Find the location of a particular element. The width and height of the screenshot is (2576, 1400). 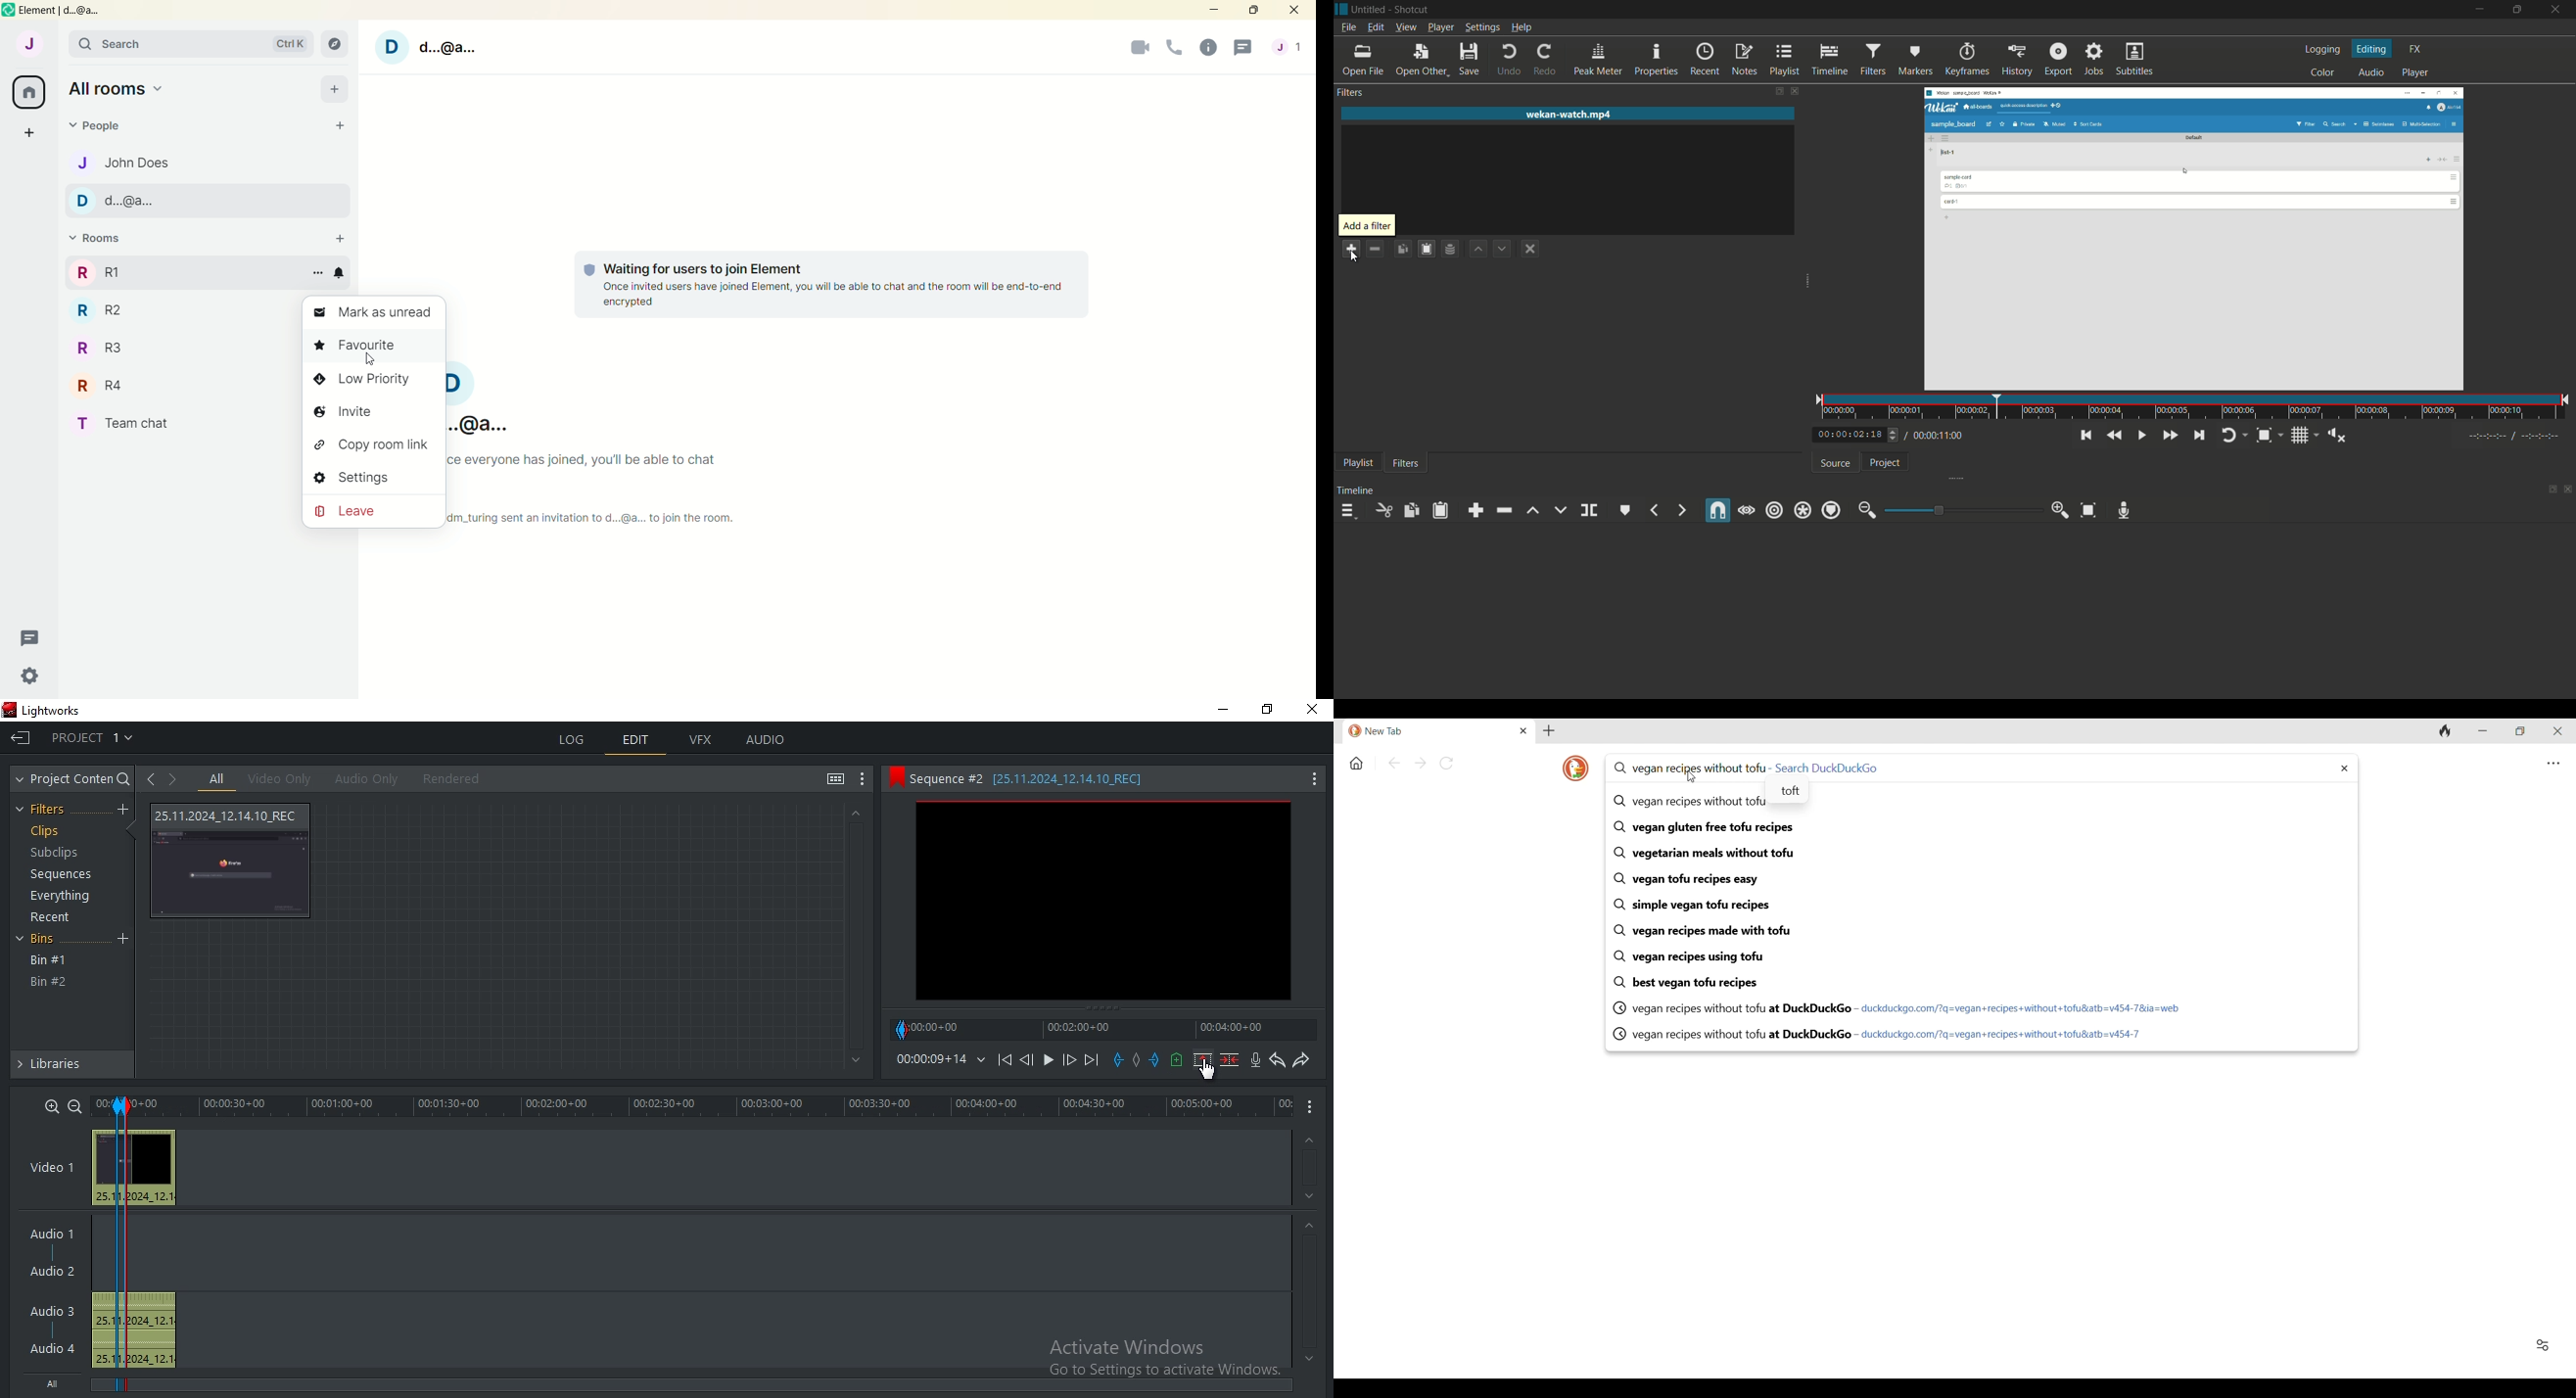

delete marked section is located at coordinates (1230, 1060).